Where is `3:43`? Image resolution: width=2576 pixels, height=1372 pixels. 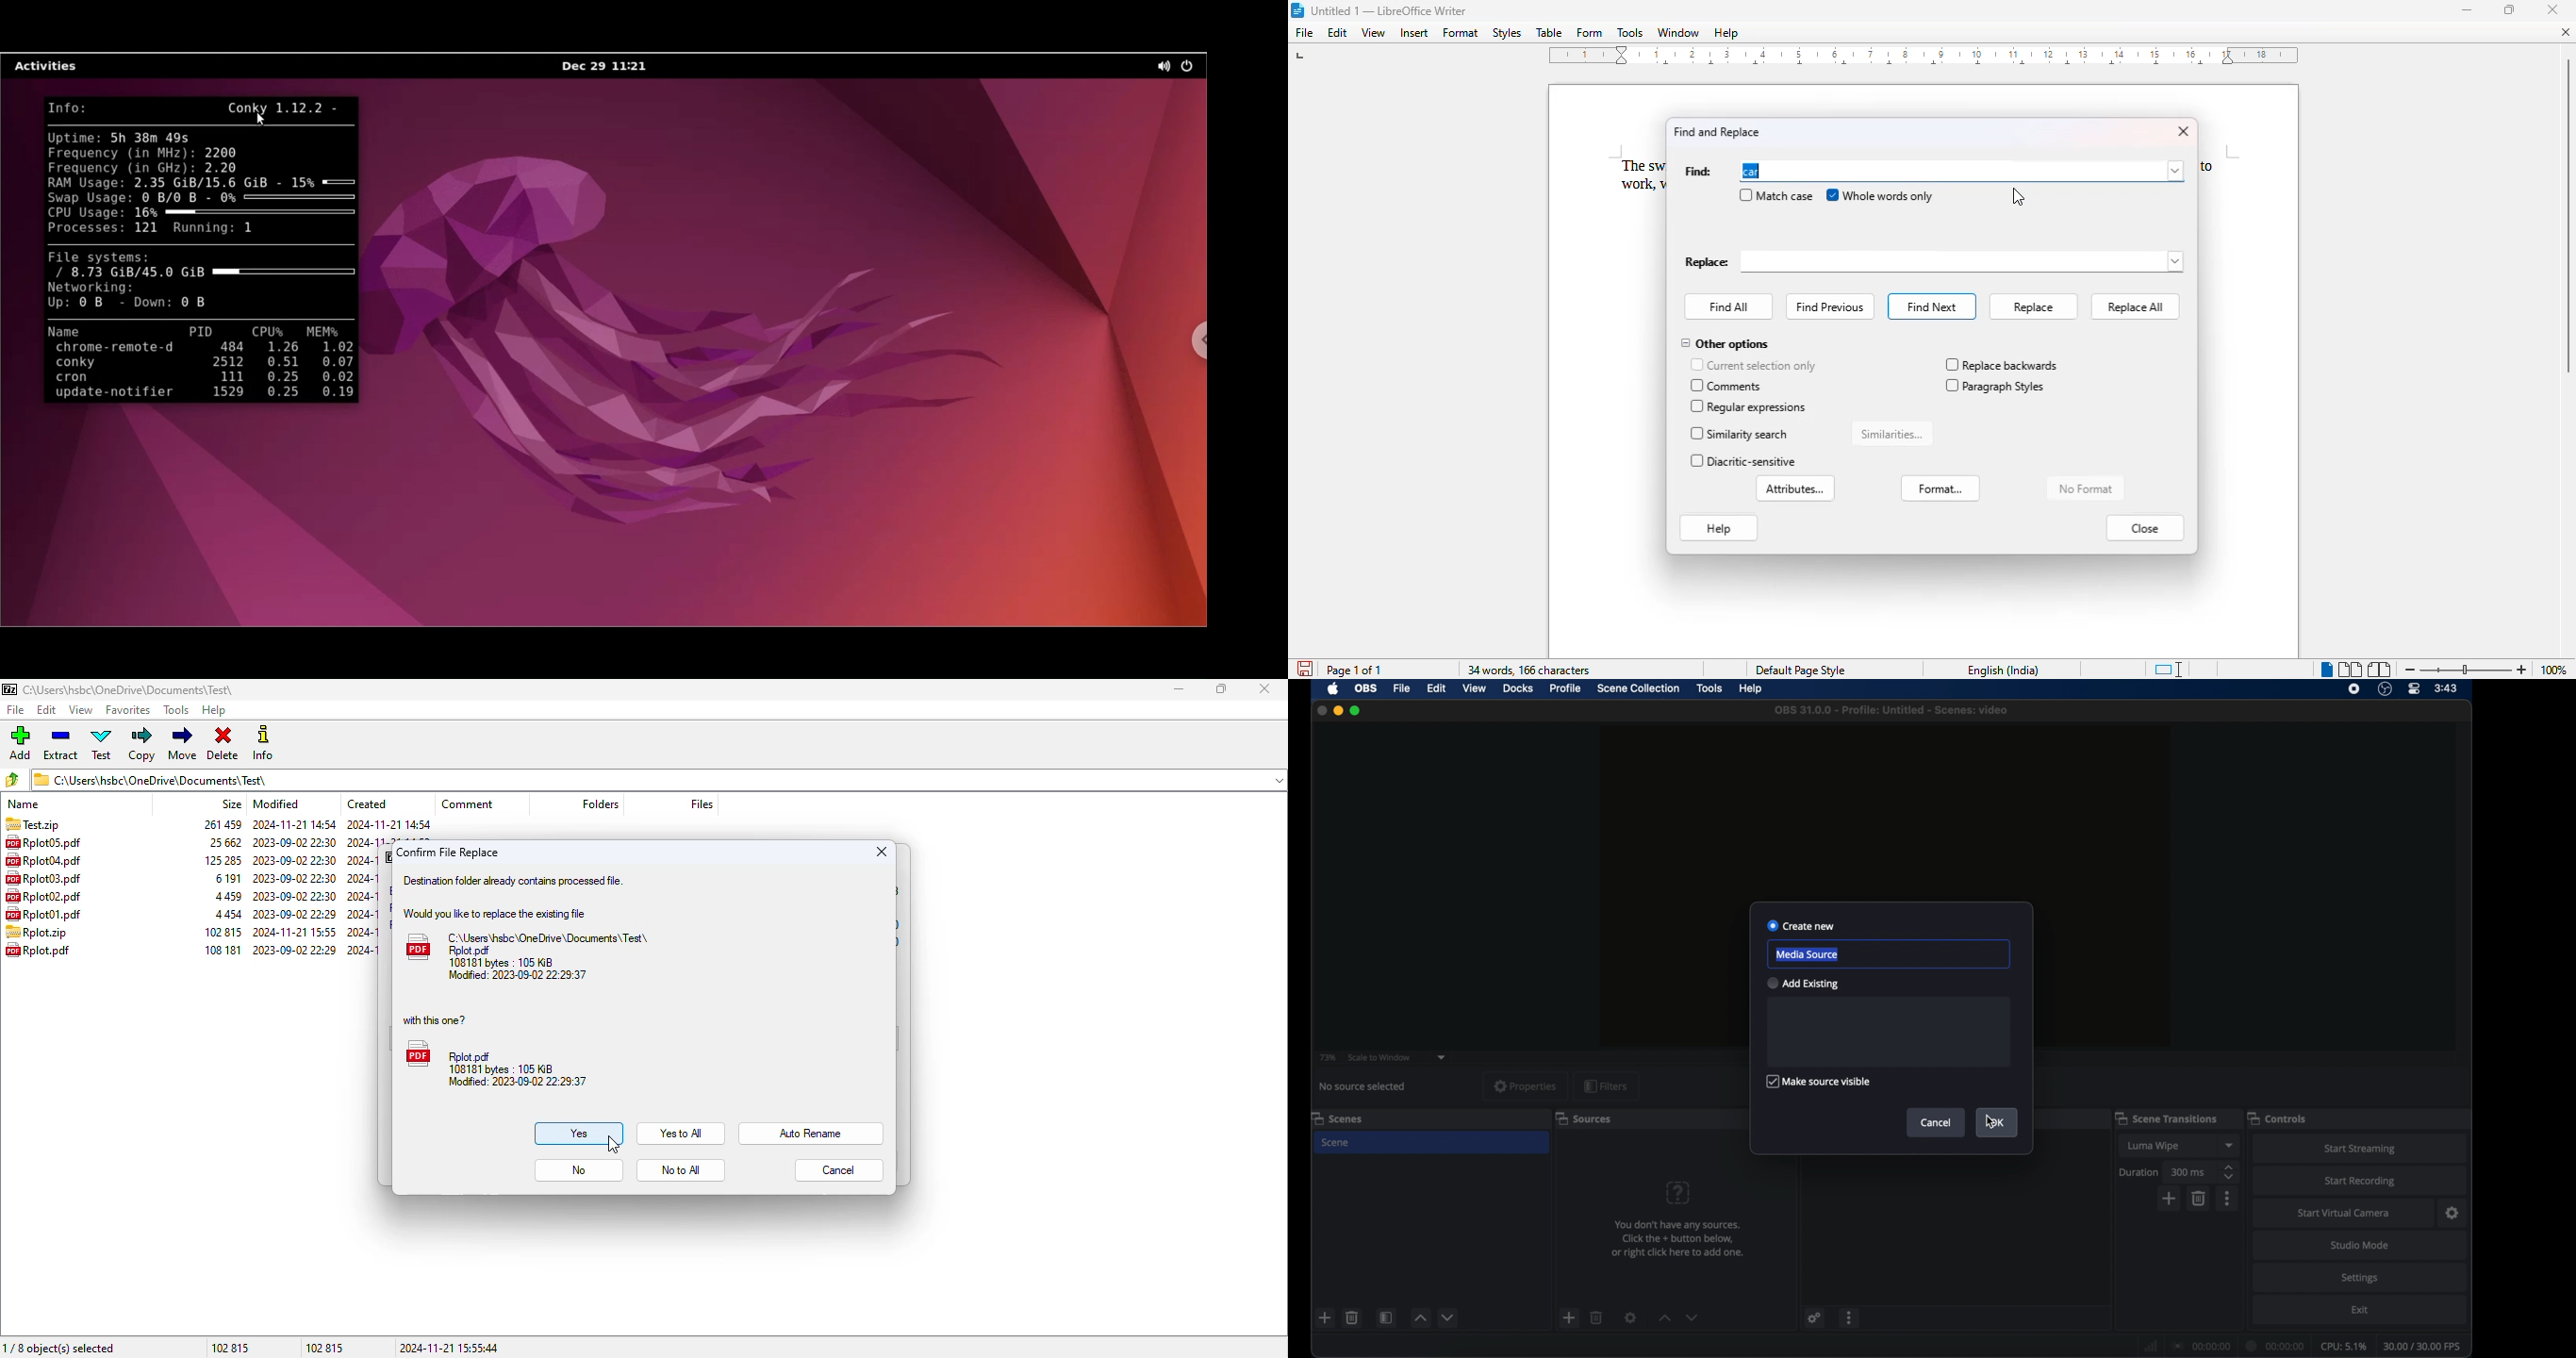 3:43 is located at coordinates (2447, 688).